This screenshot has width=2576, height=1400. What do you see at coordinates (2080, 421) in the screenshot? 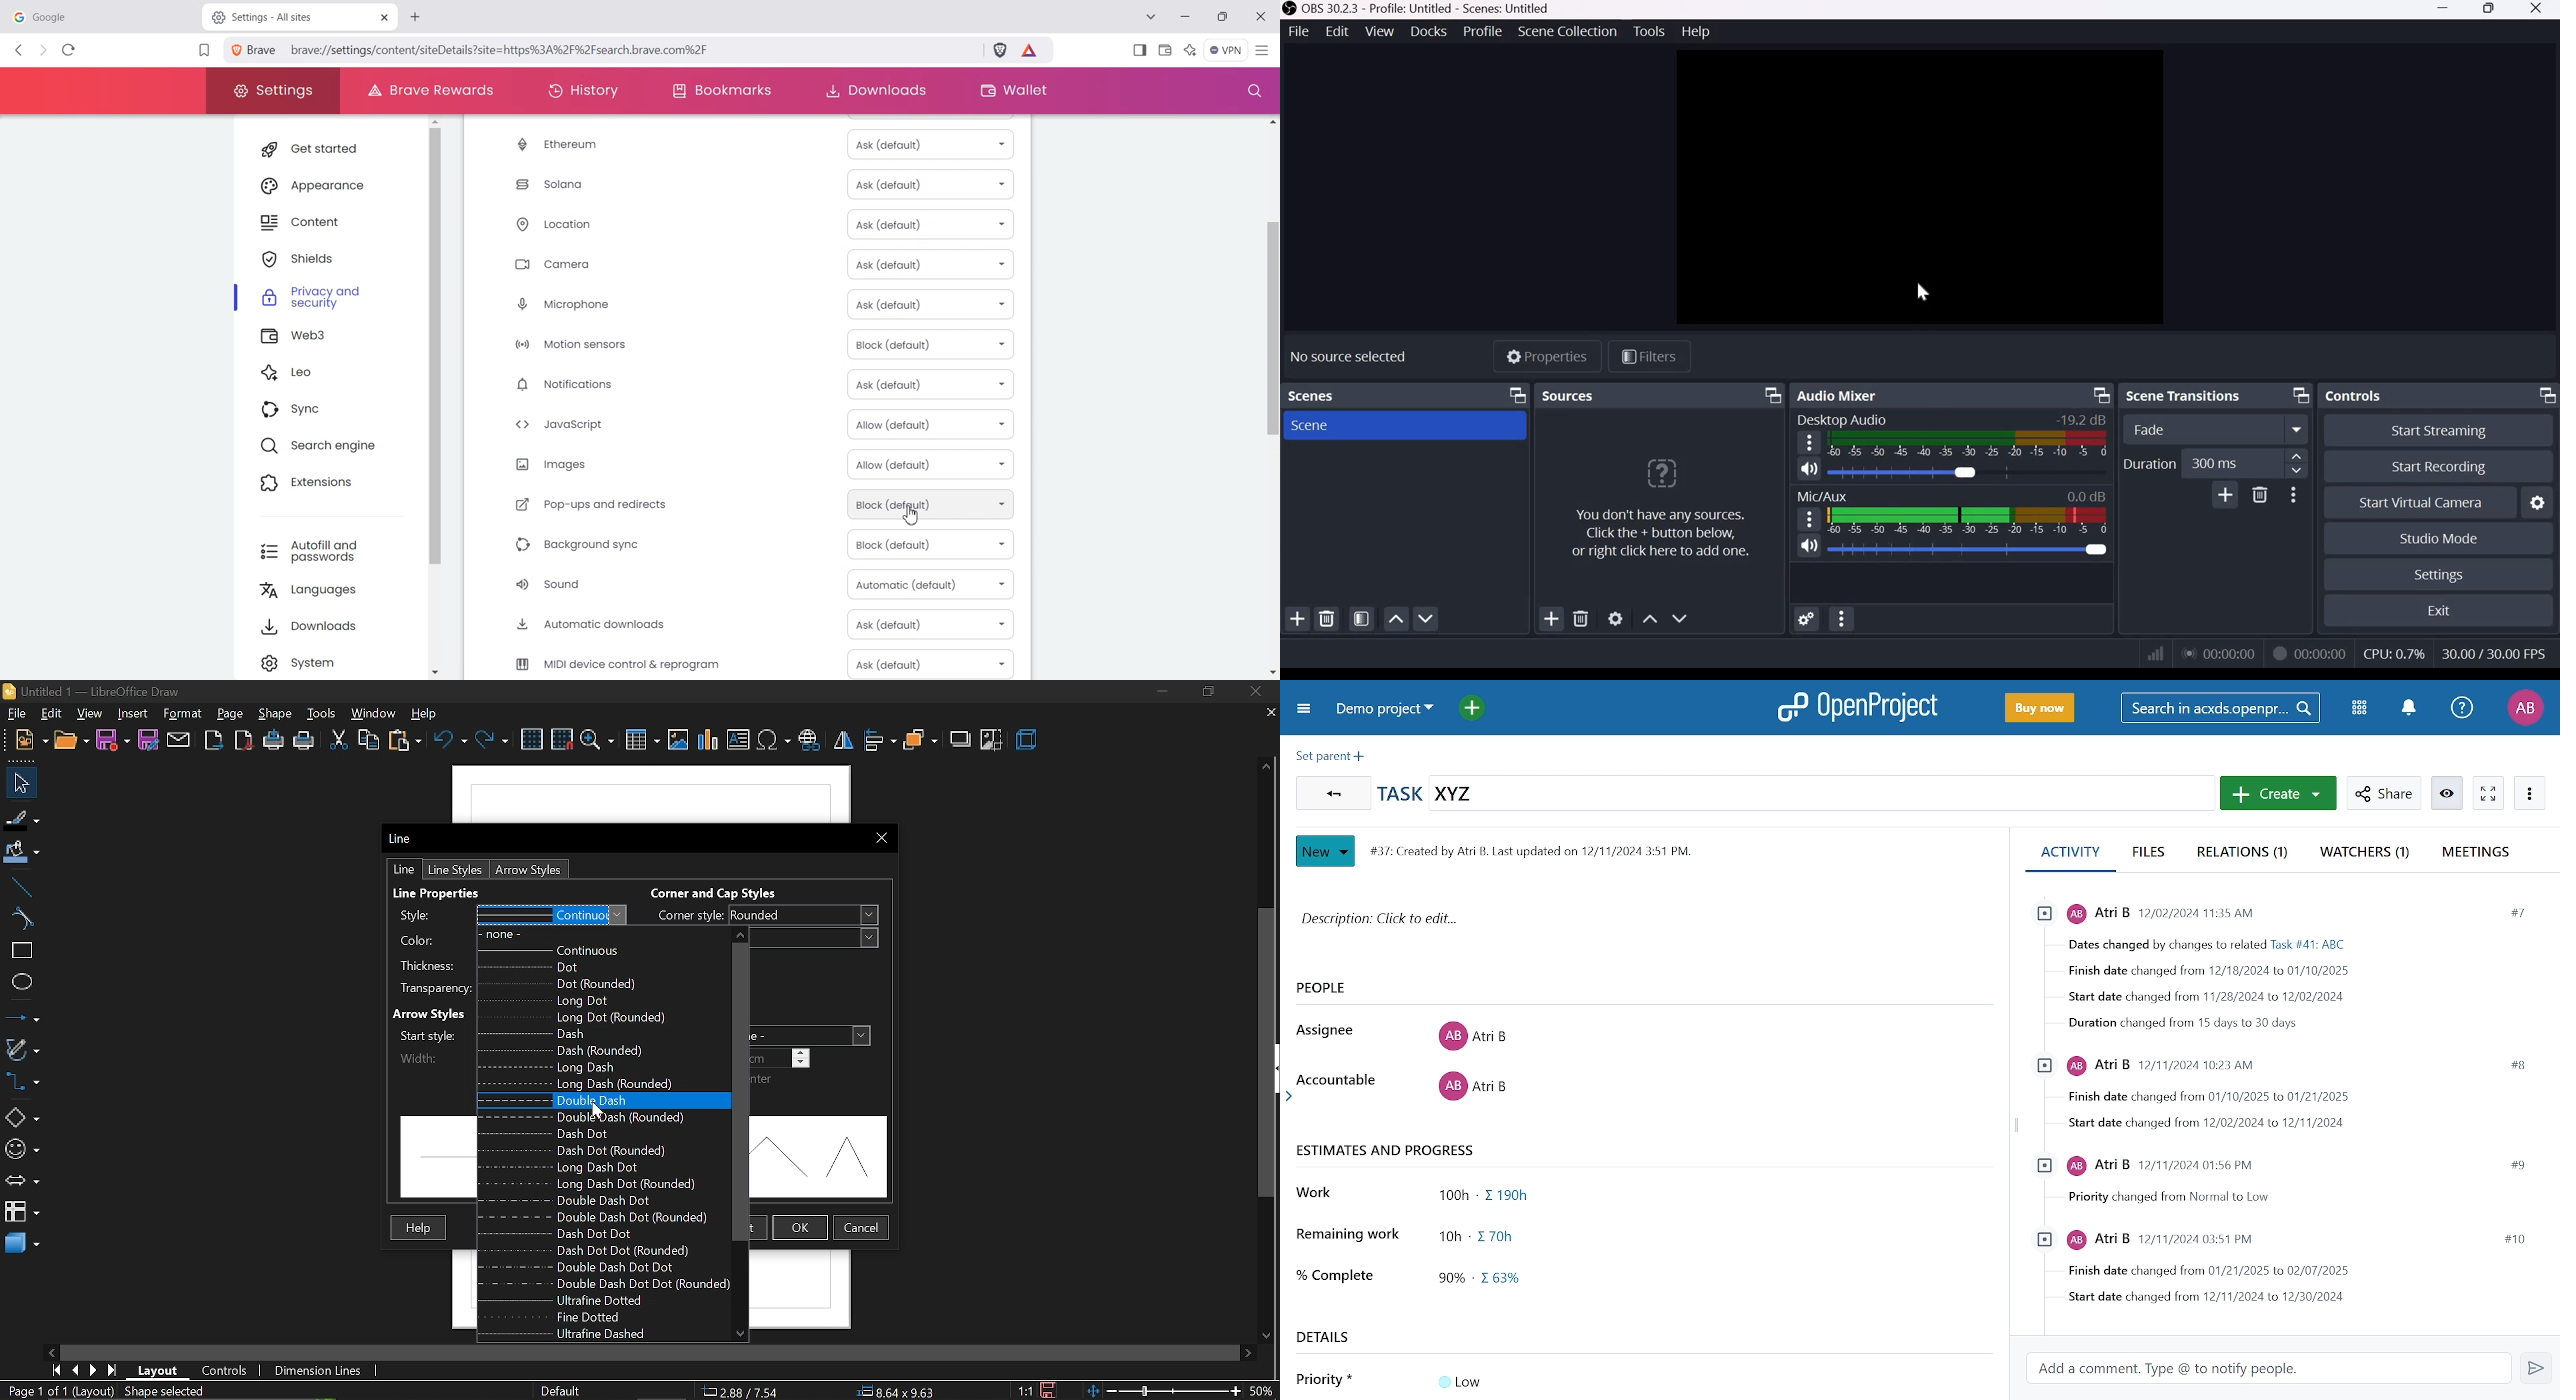
I see `-19.2dB` at bounding box center [2080, 421].